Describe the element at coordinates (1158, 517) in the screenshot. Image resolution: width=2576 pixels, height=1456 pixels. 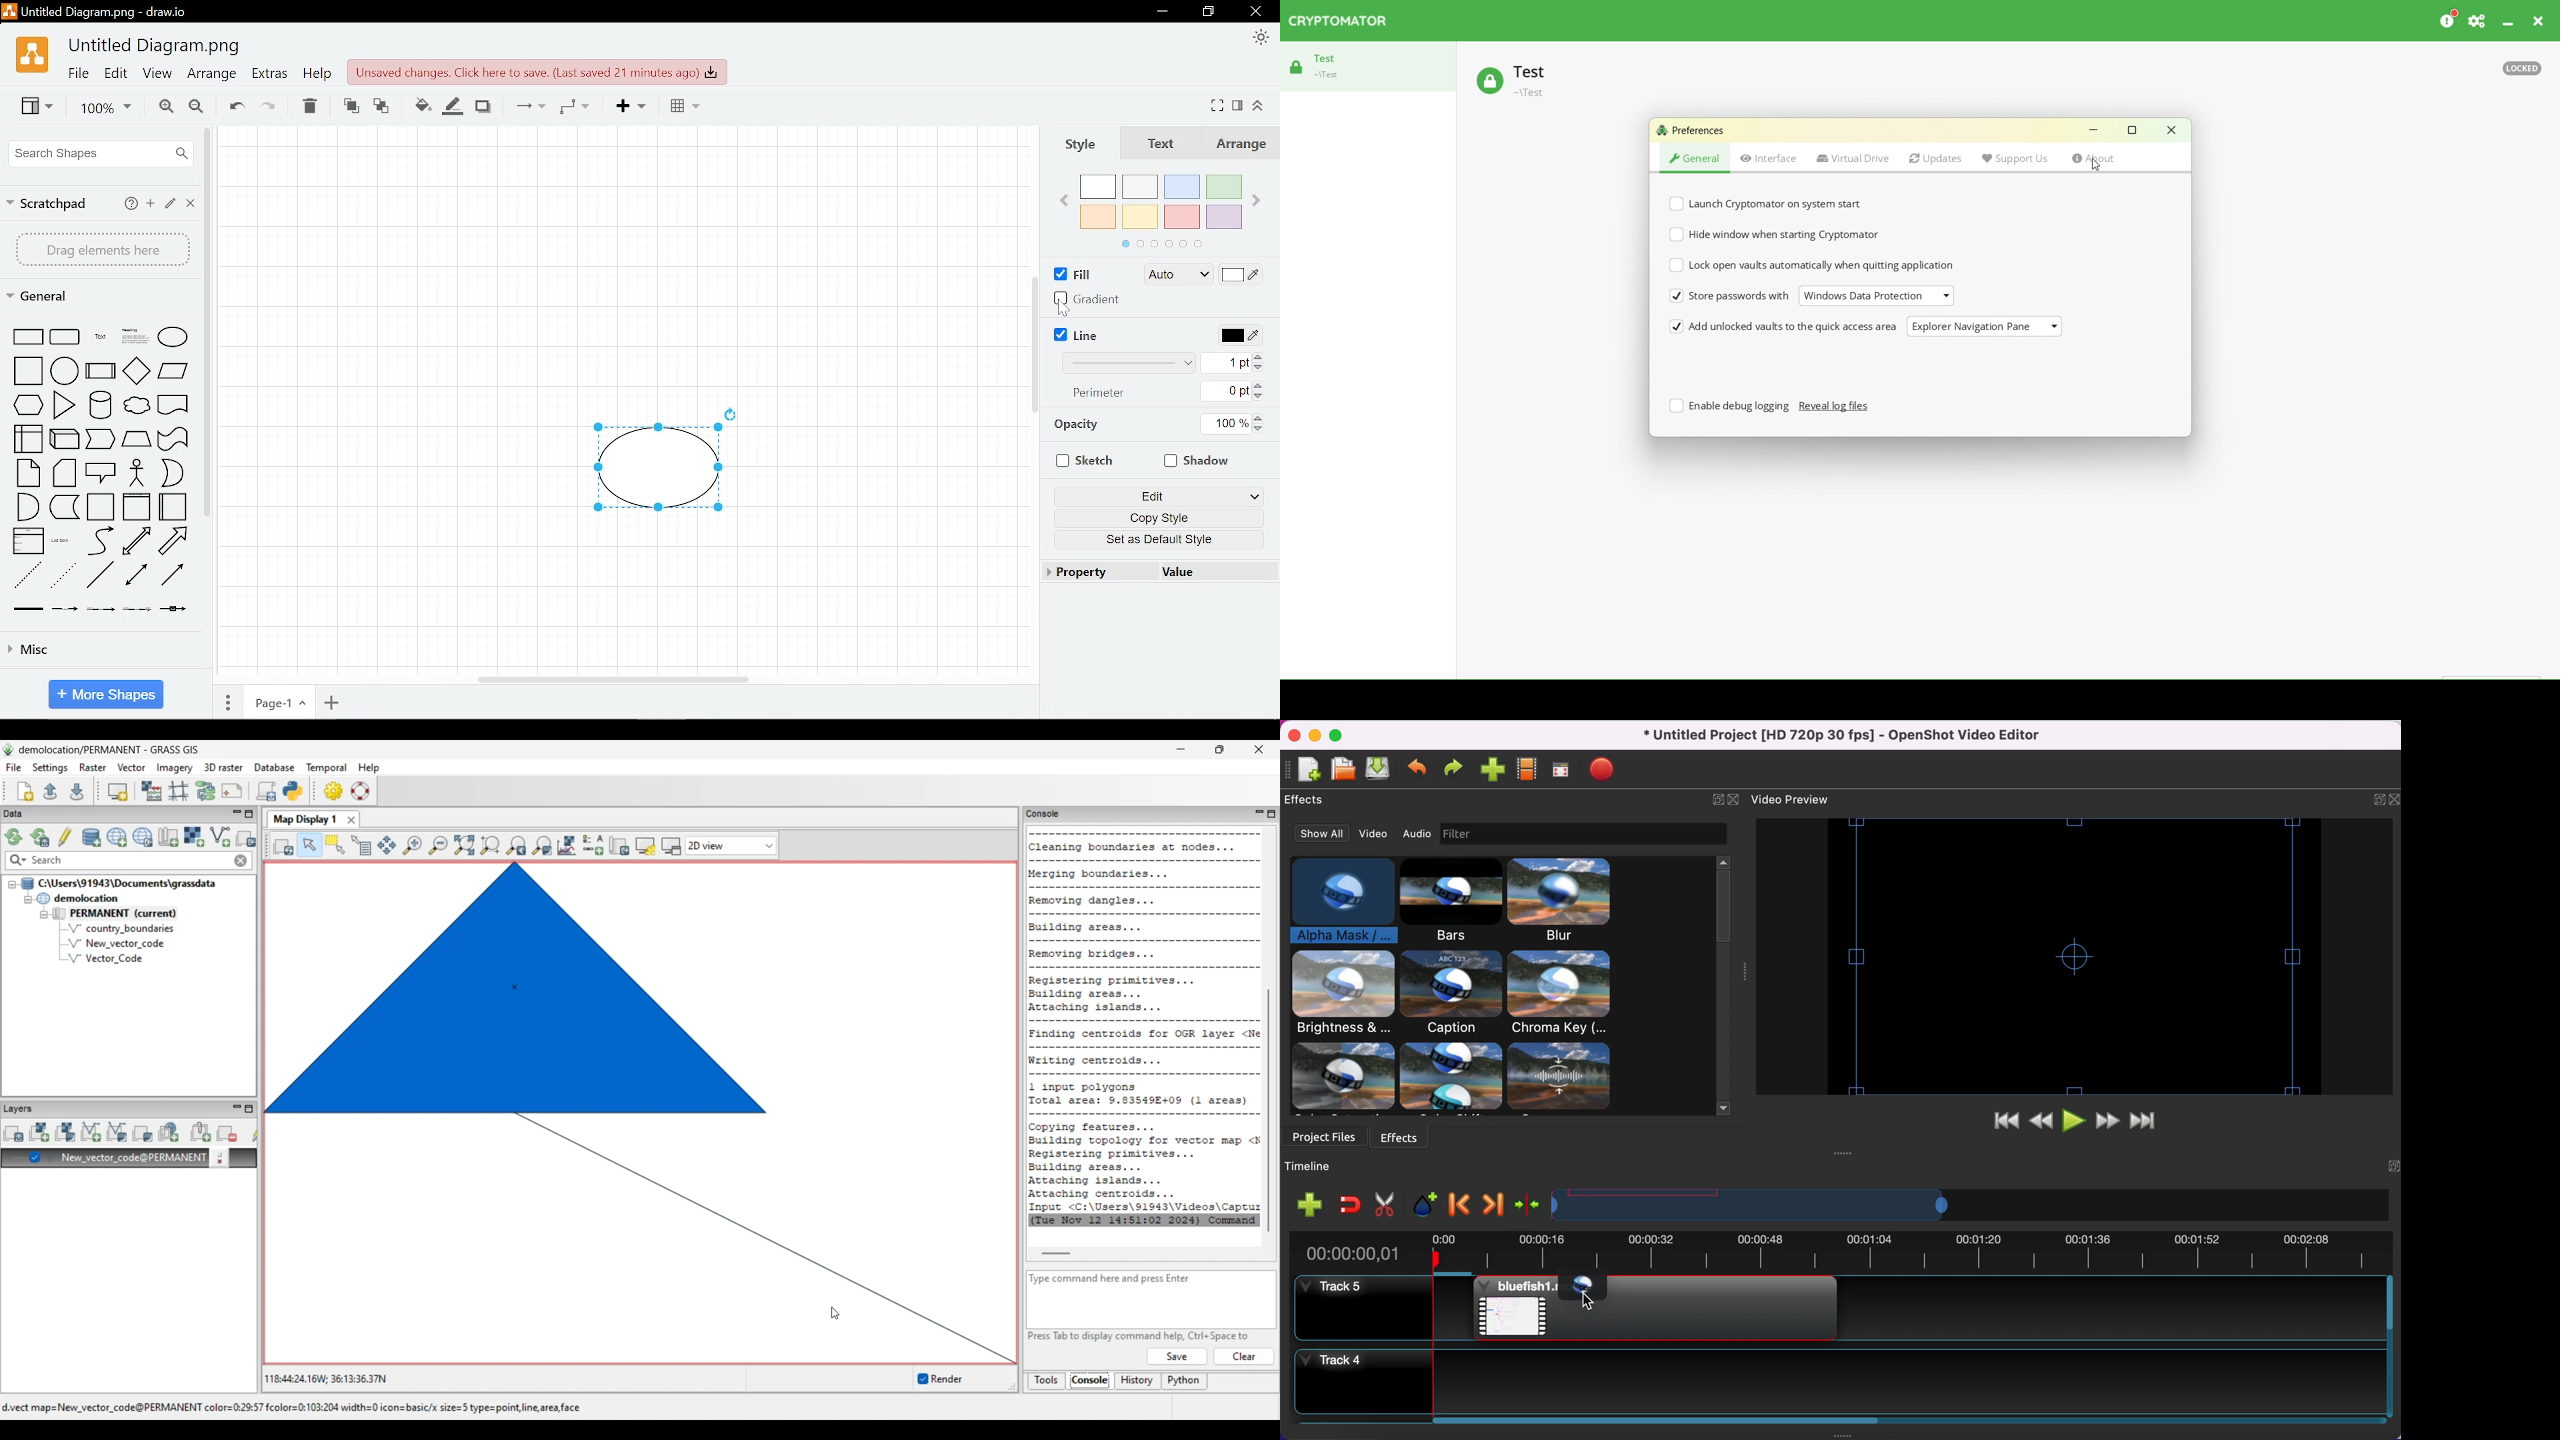
I see `Copy style` at that location.